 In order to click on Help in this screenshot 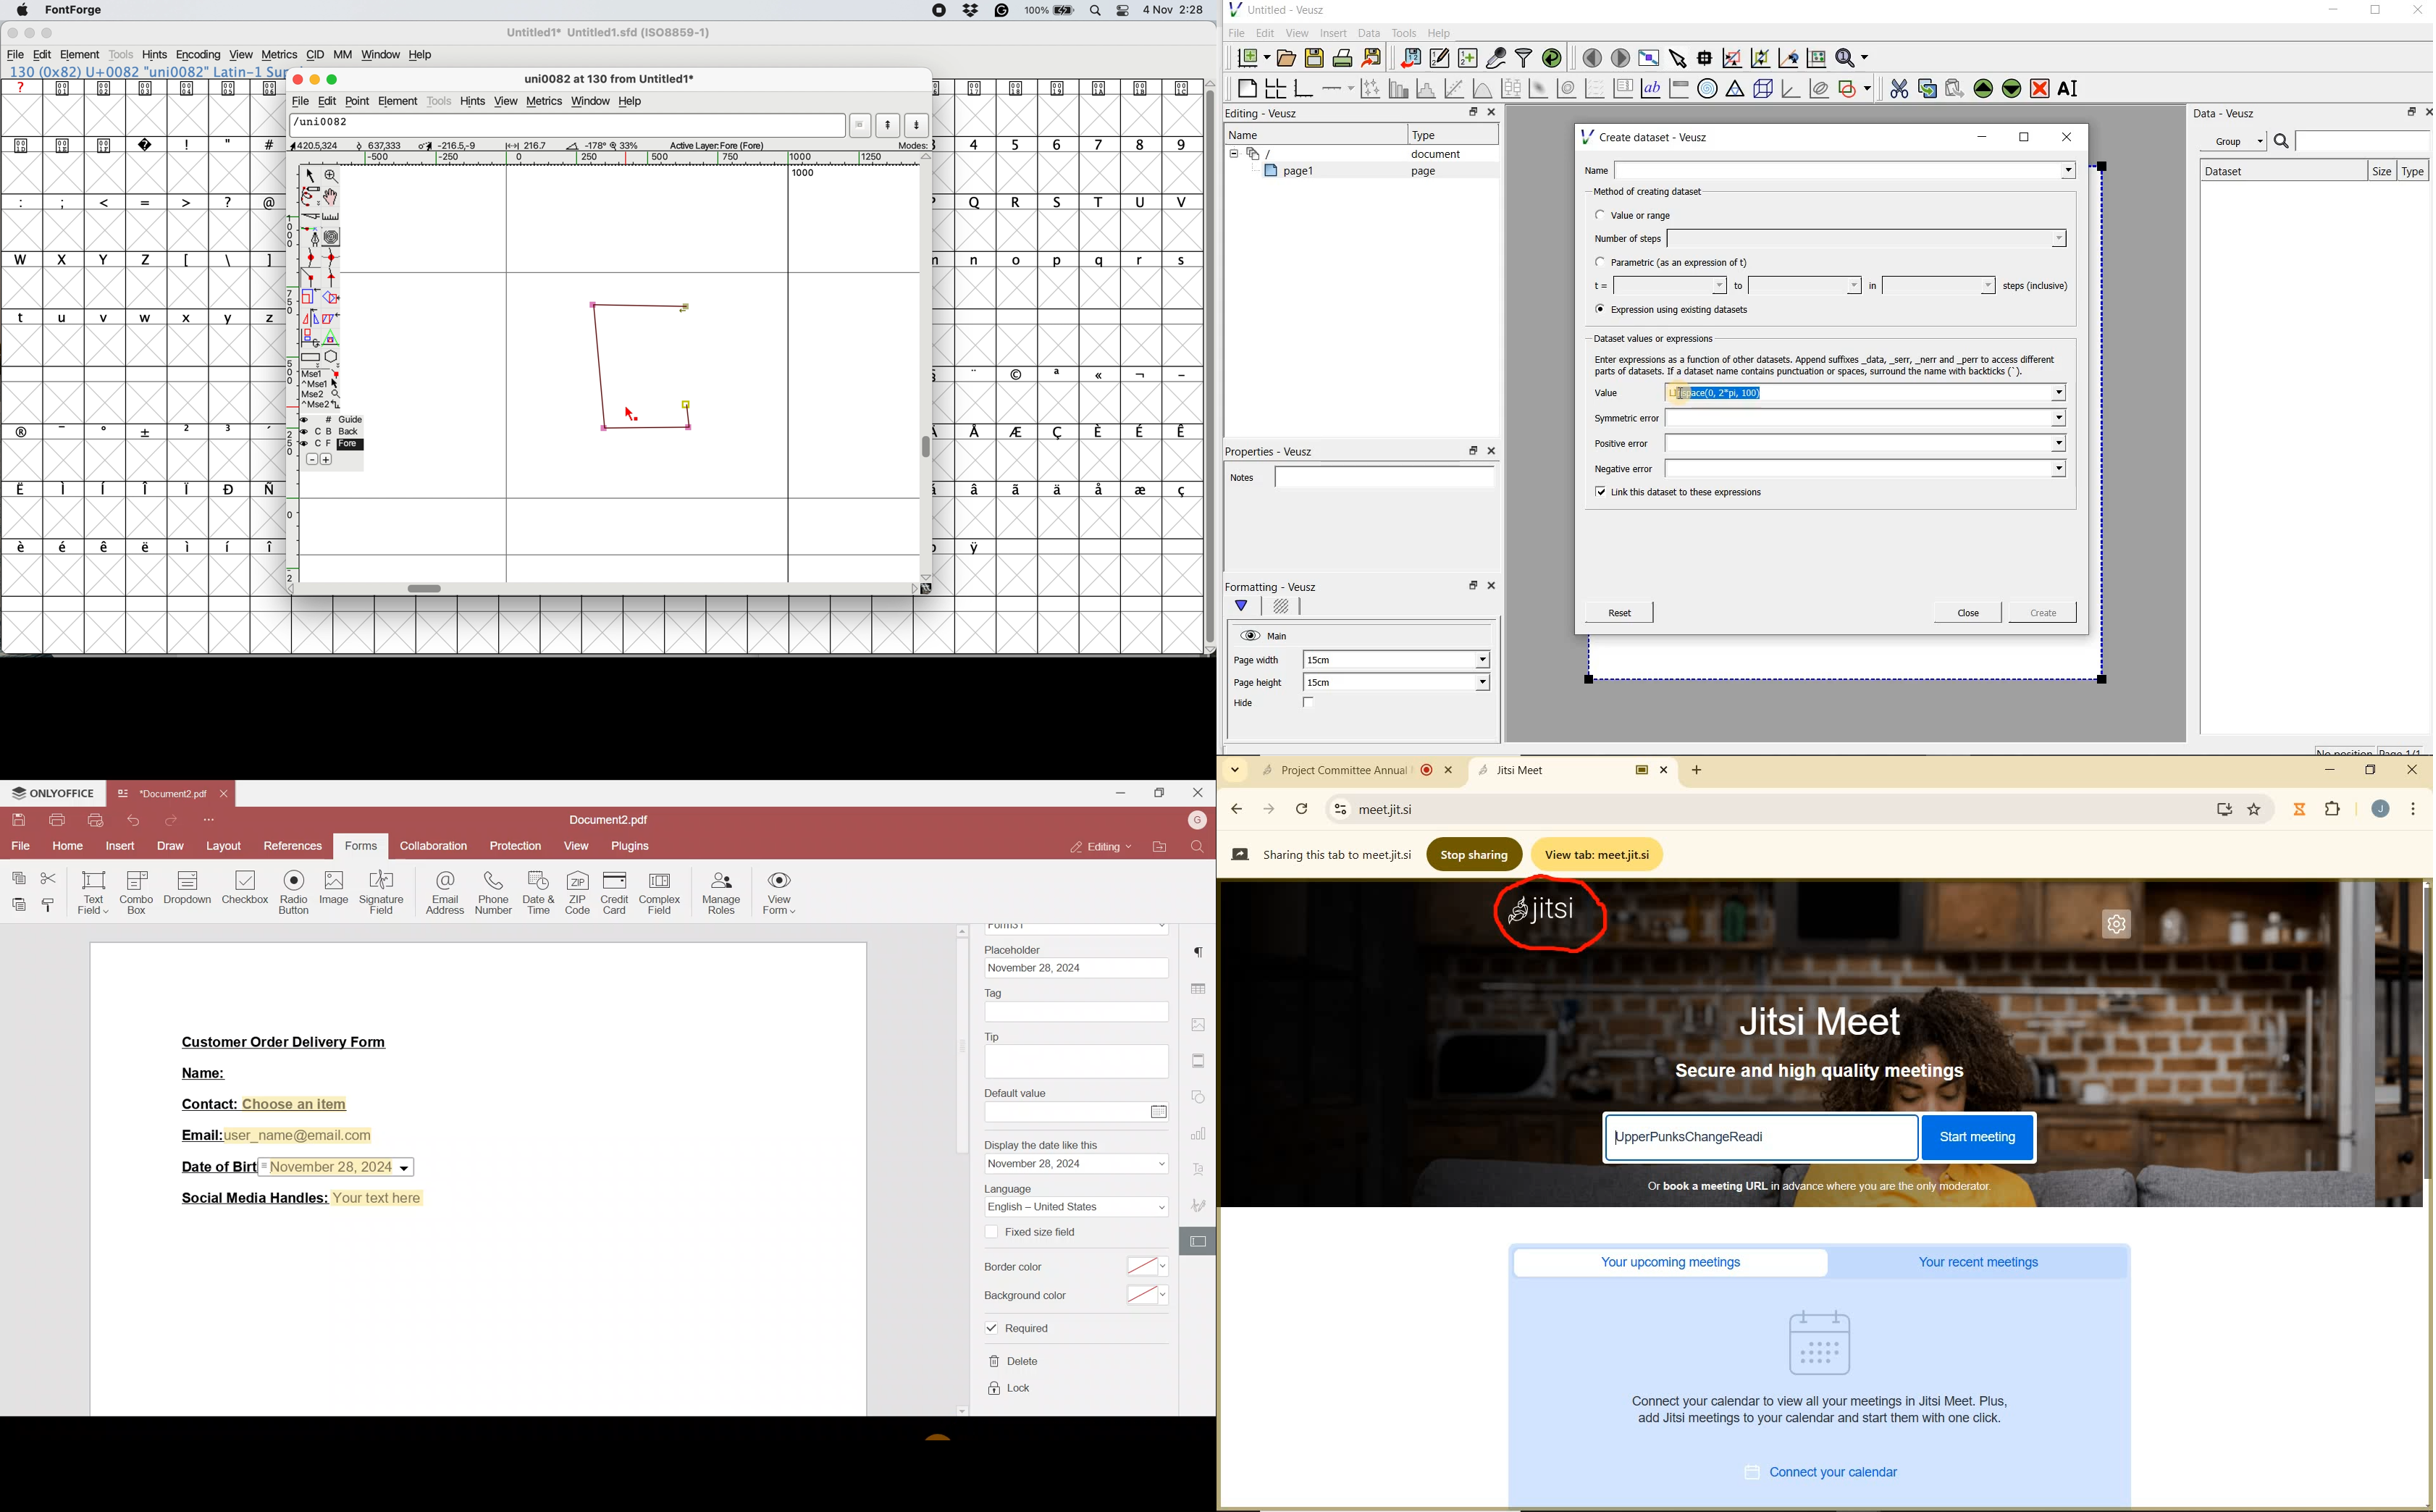, I will do `click(1441, 33)`.